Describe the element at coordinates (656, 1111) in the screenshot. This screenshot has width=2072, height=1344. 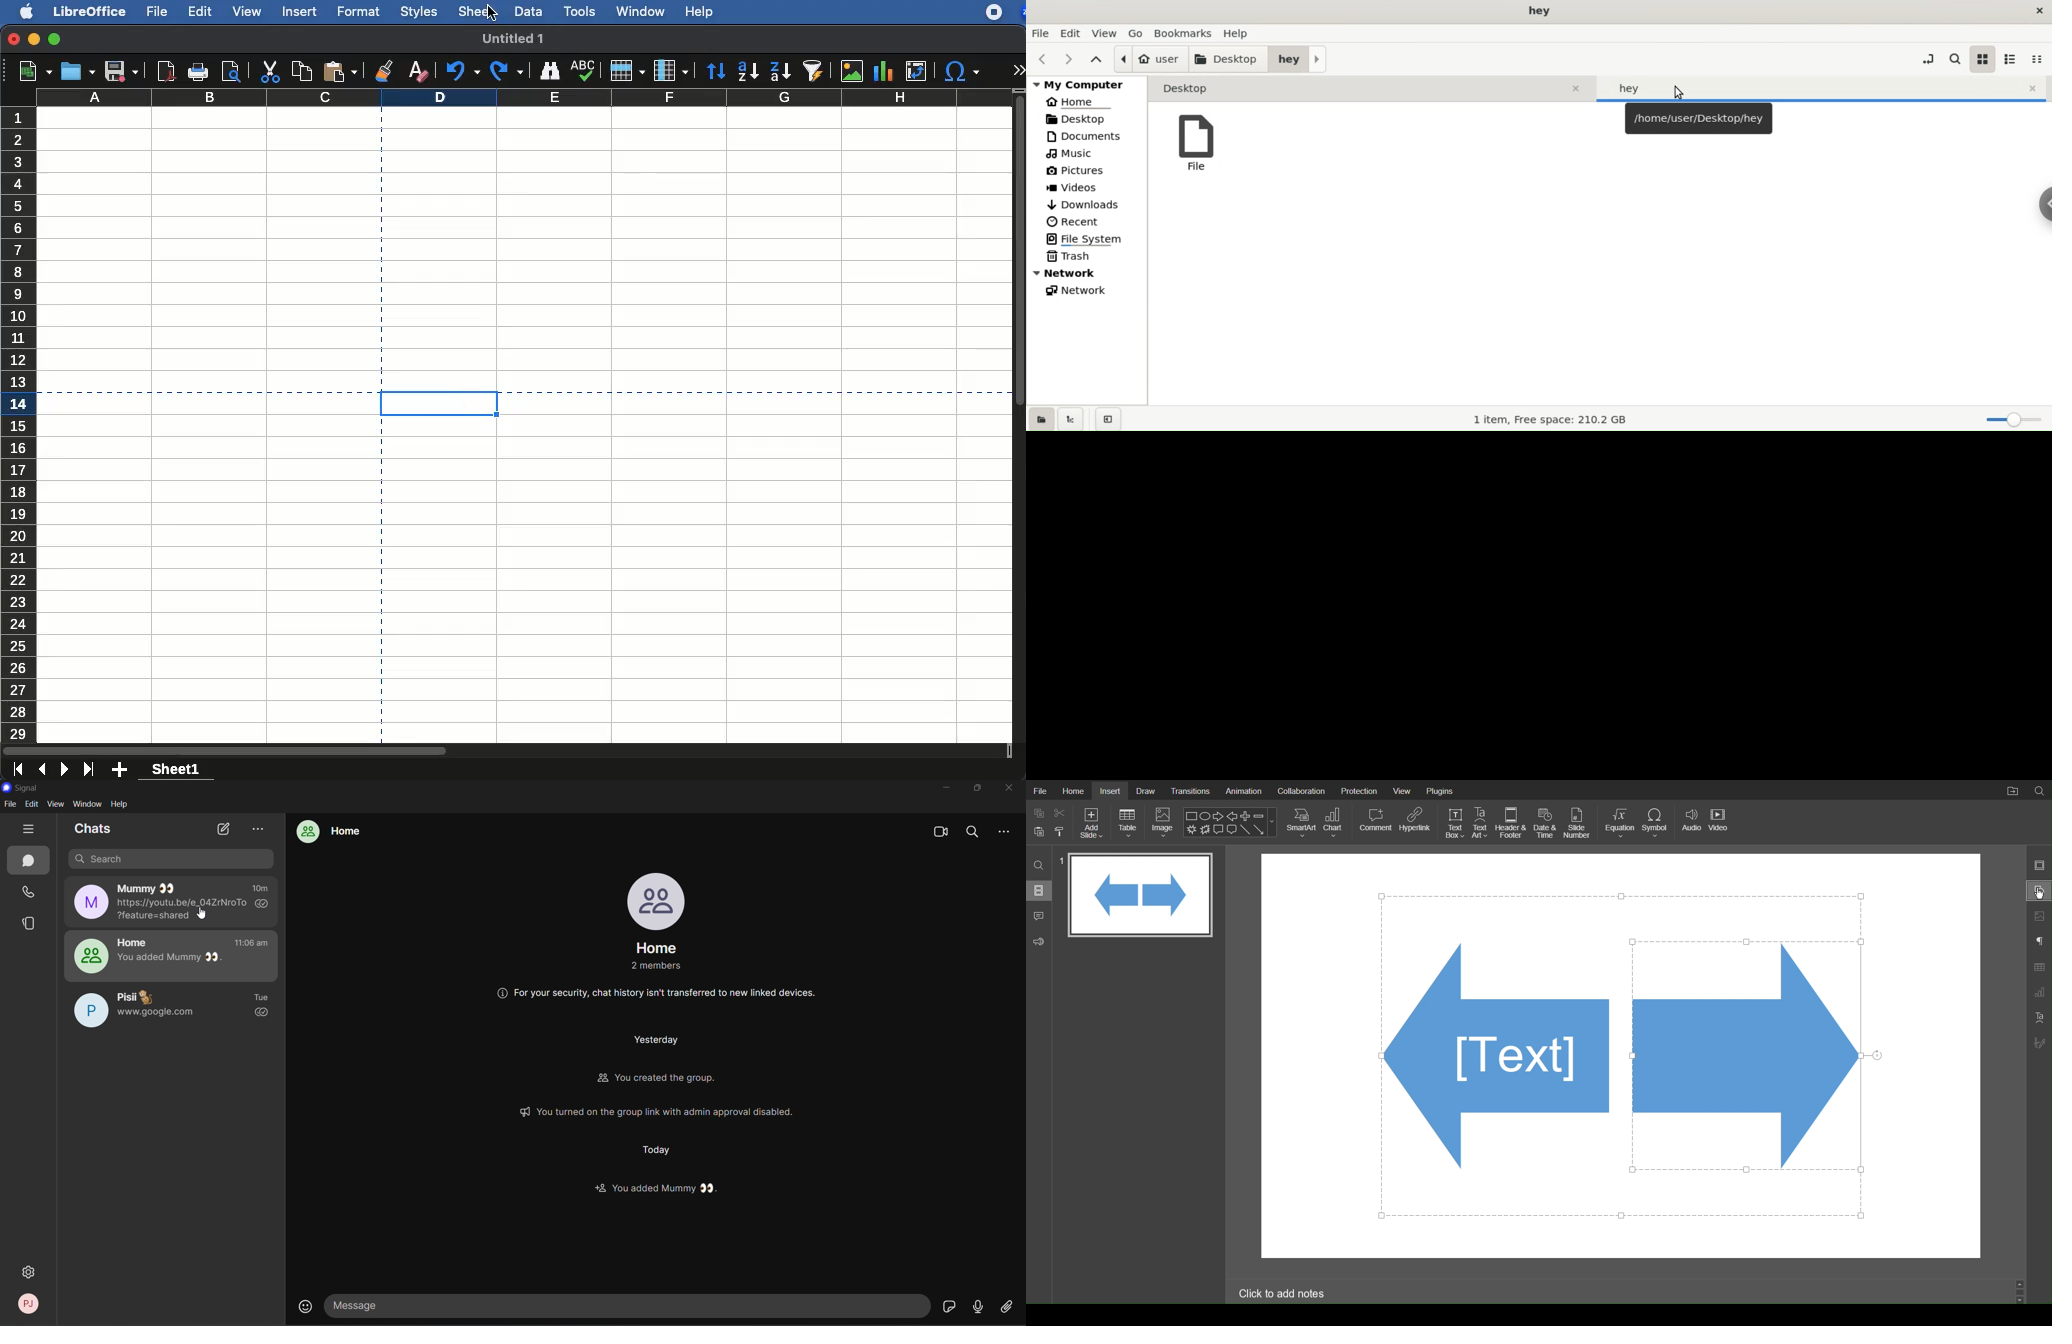
I see `You turned on the group link with admin approval disabled.` at that location.